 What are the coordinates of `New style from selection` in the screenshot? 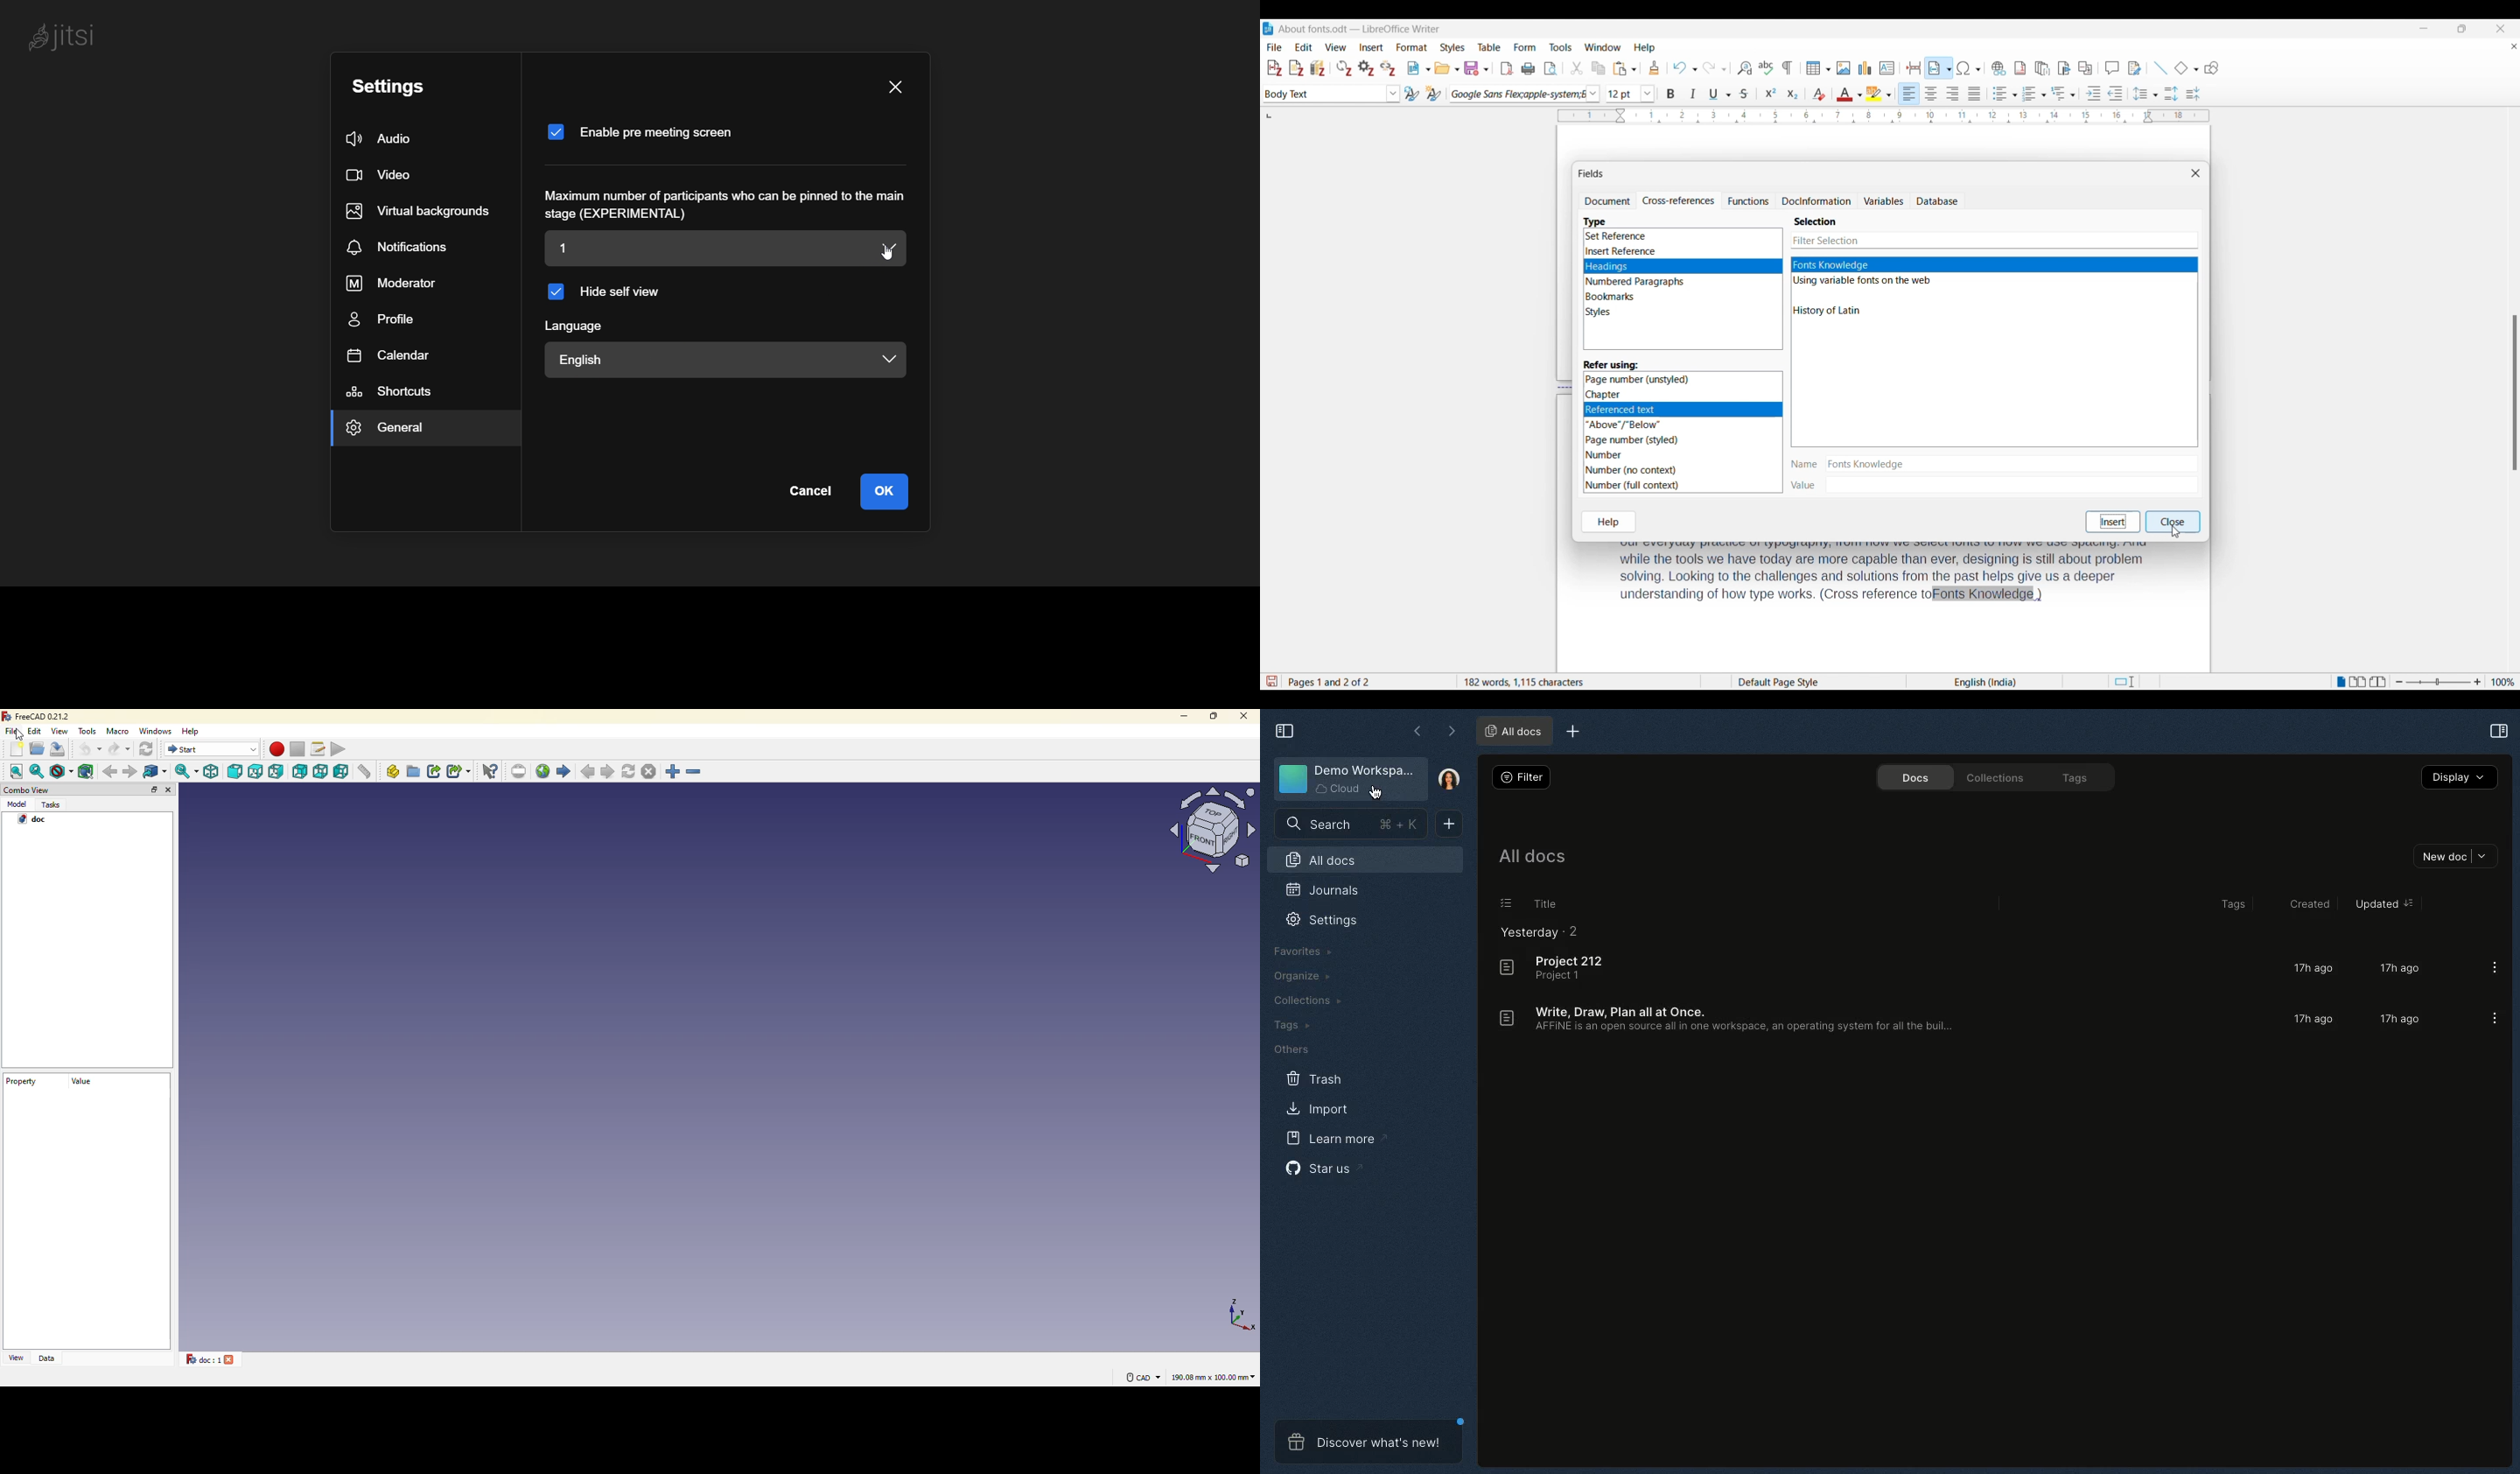 It's located at (1434, 93).